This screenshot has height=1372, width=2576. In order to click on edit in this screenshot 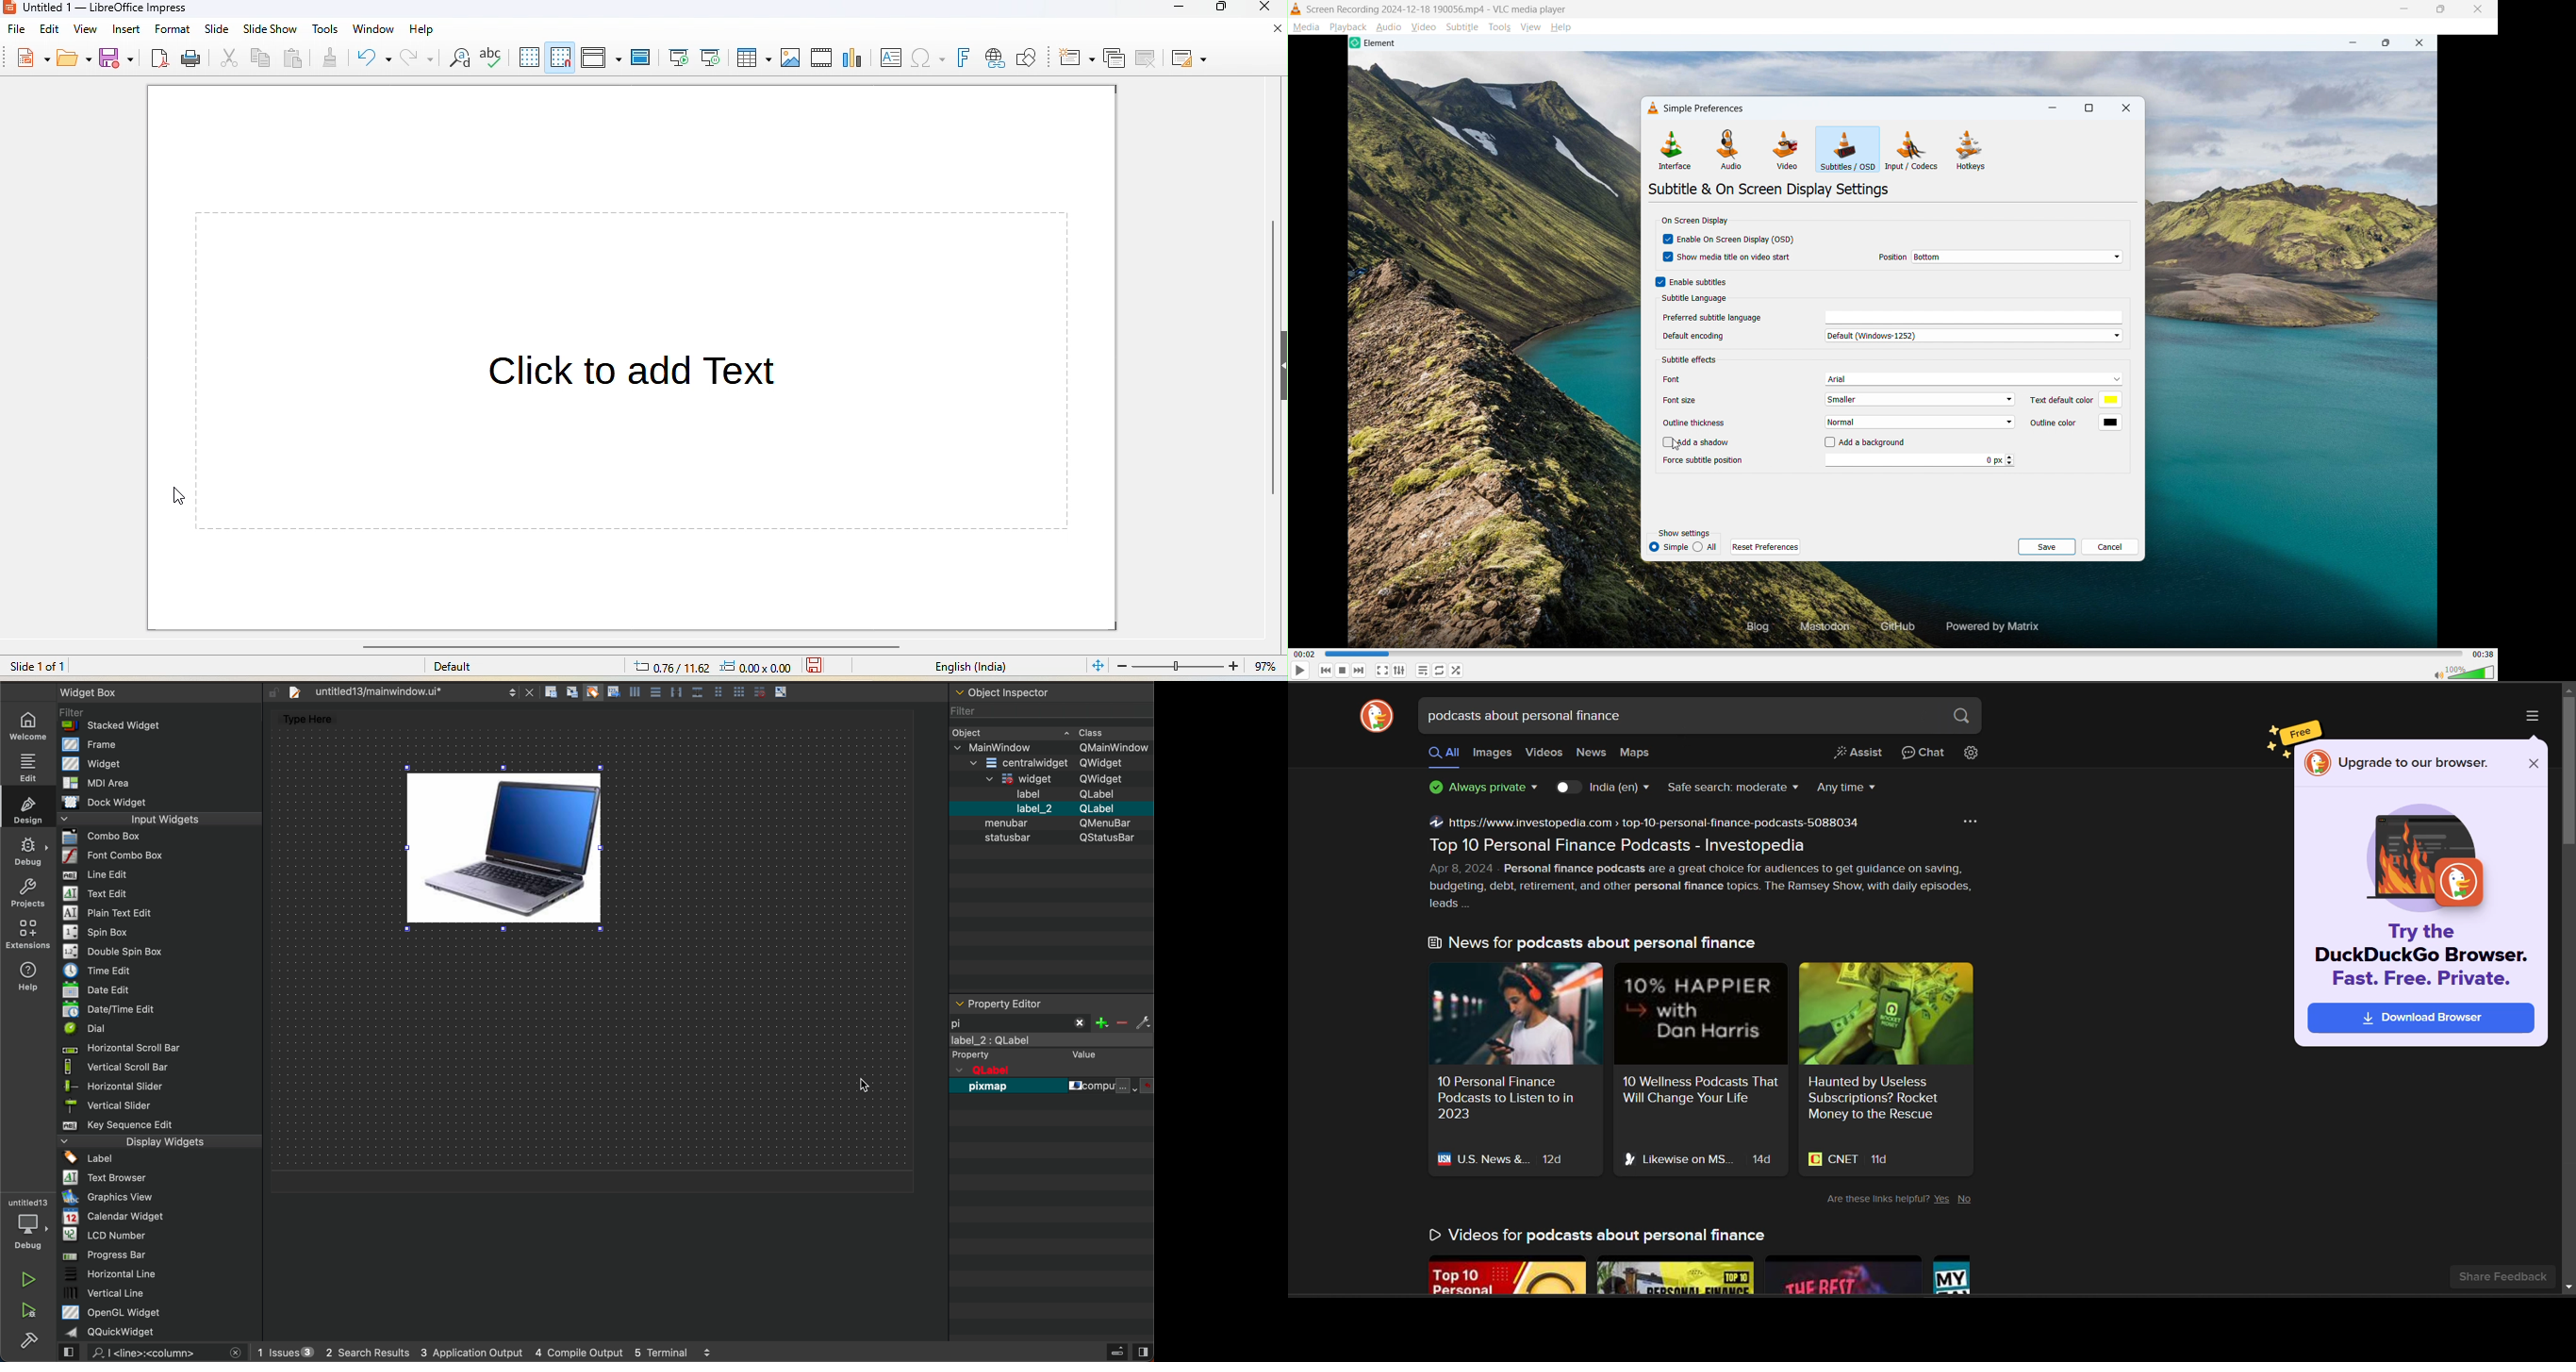, I will do `click(26, 766)`.